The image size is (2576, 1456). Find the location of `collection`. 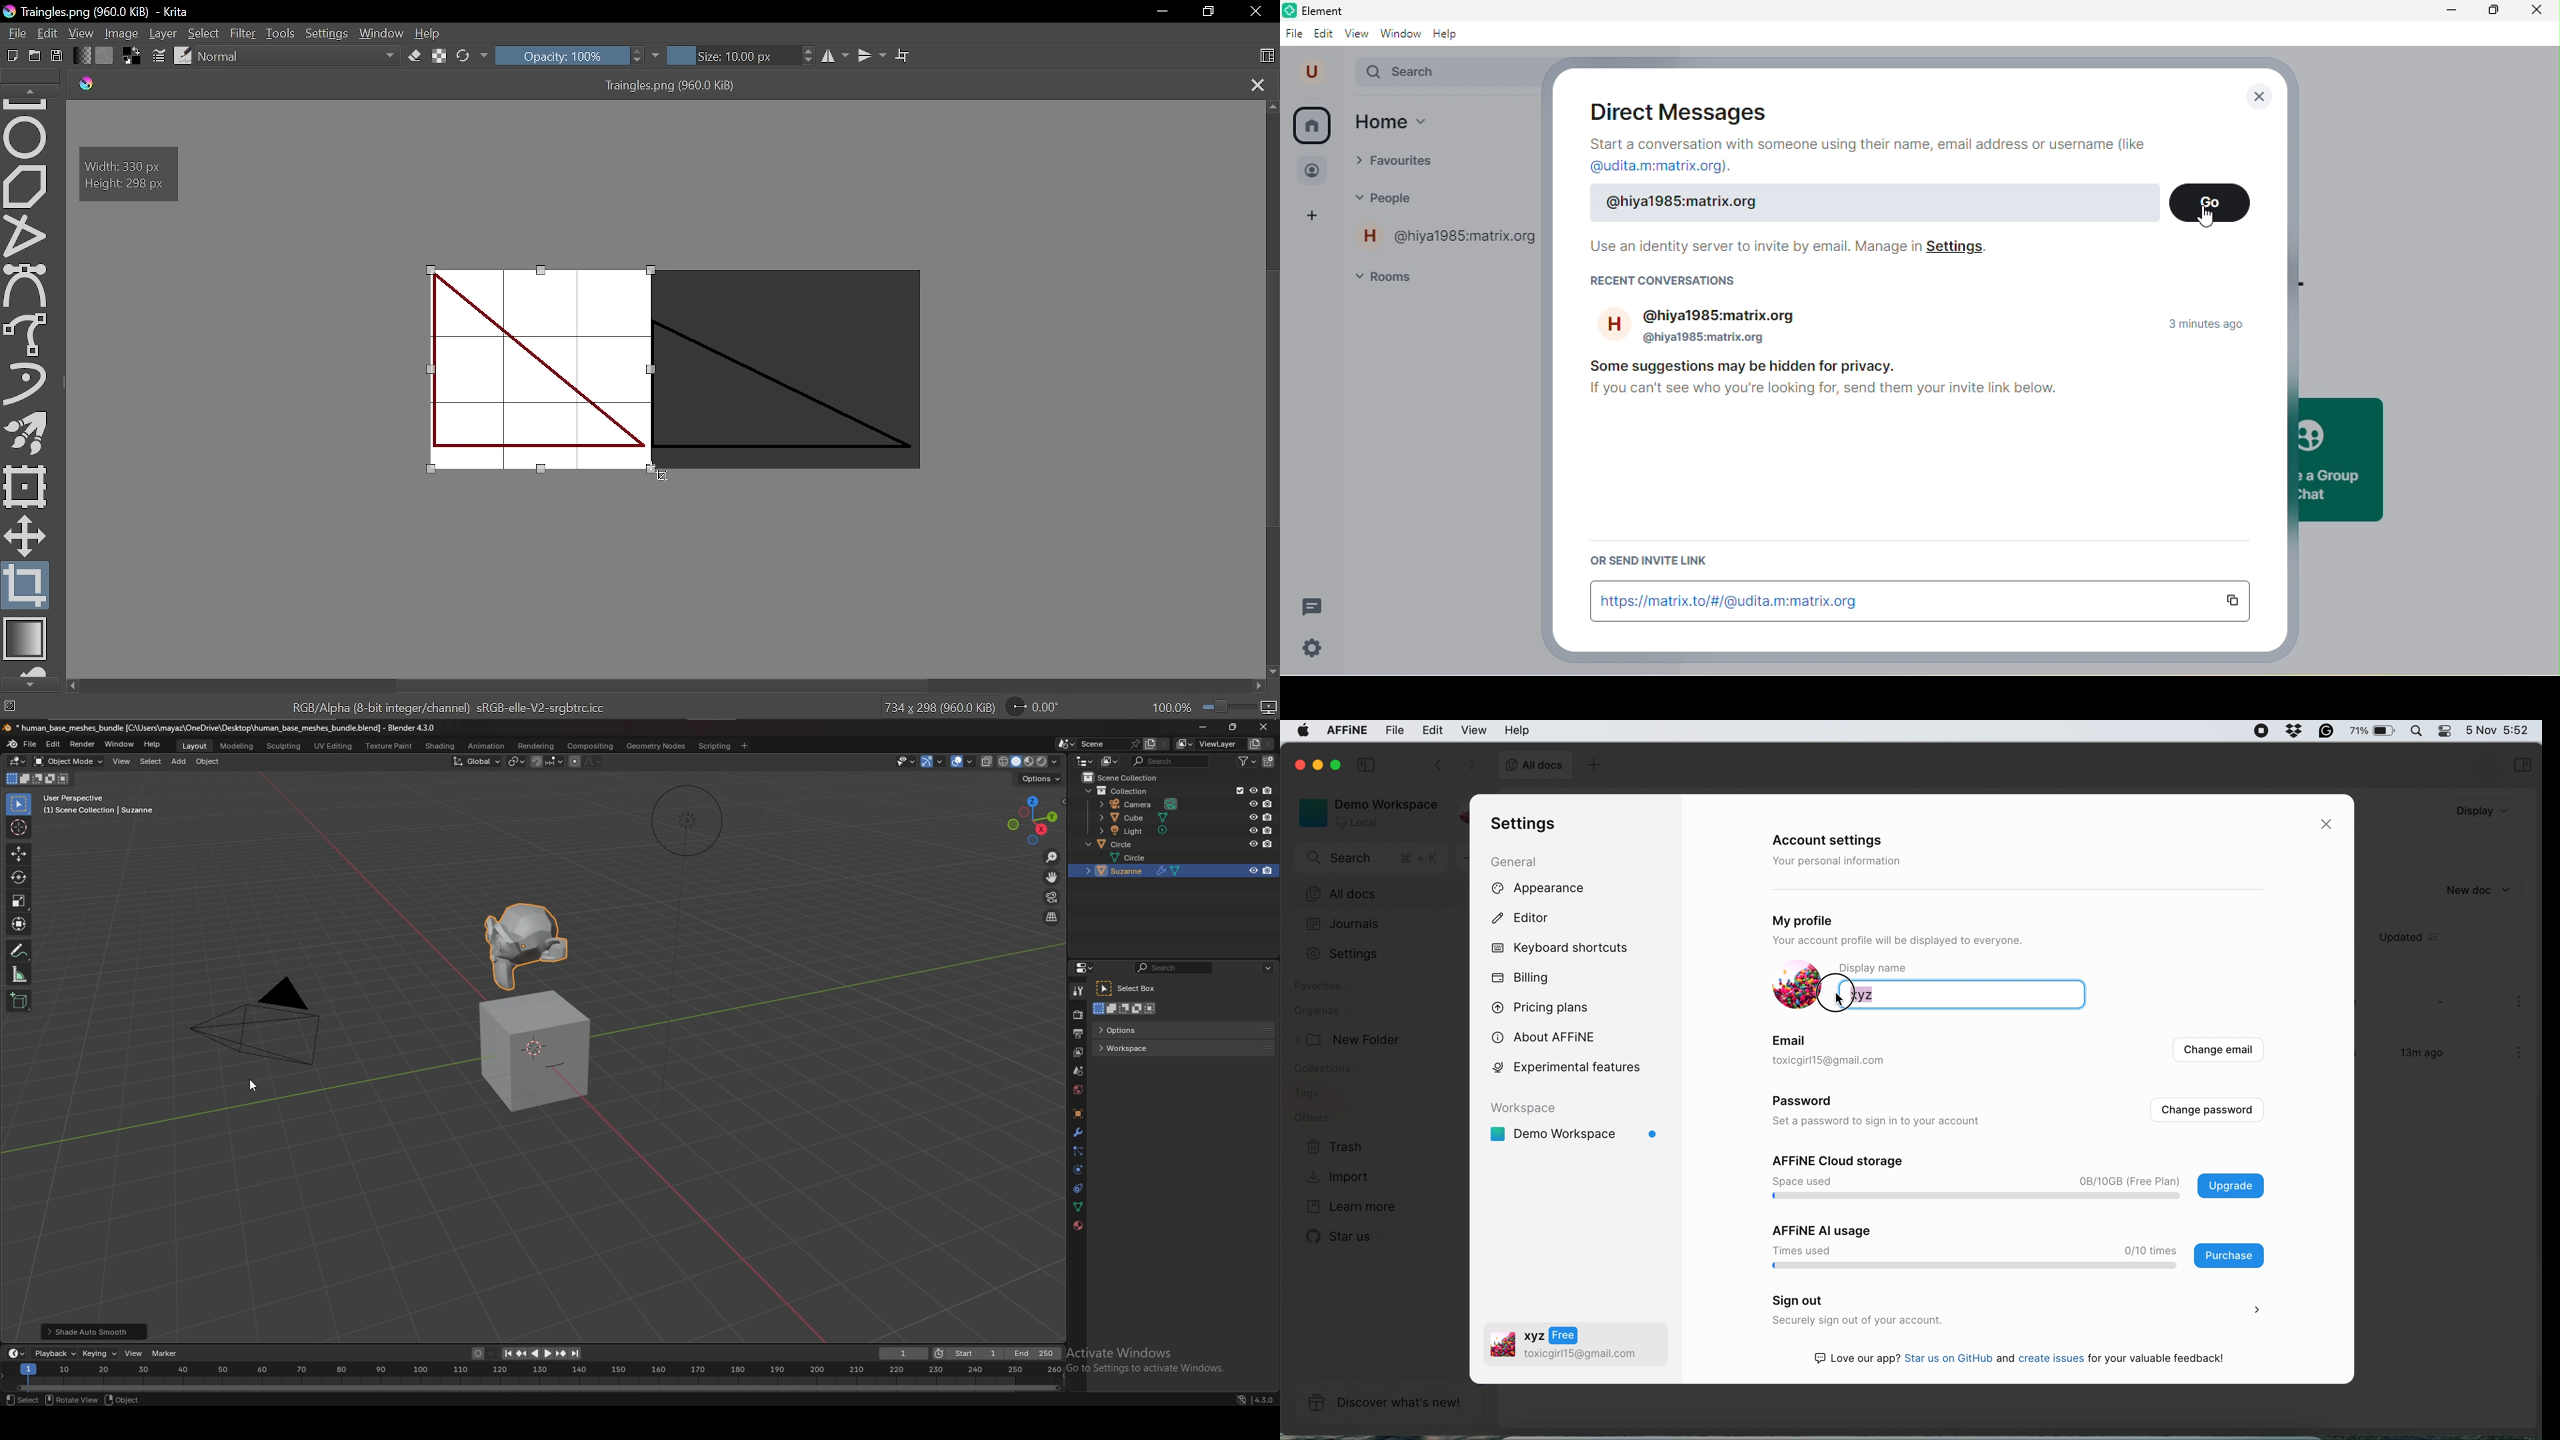

collection is located at coordinates (1120, 791).